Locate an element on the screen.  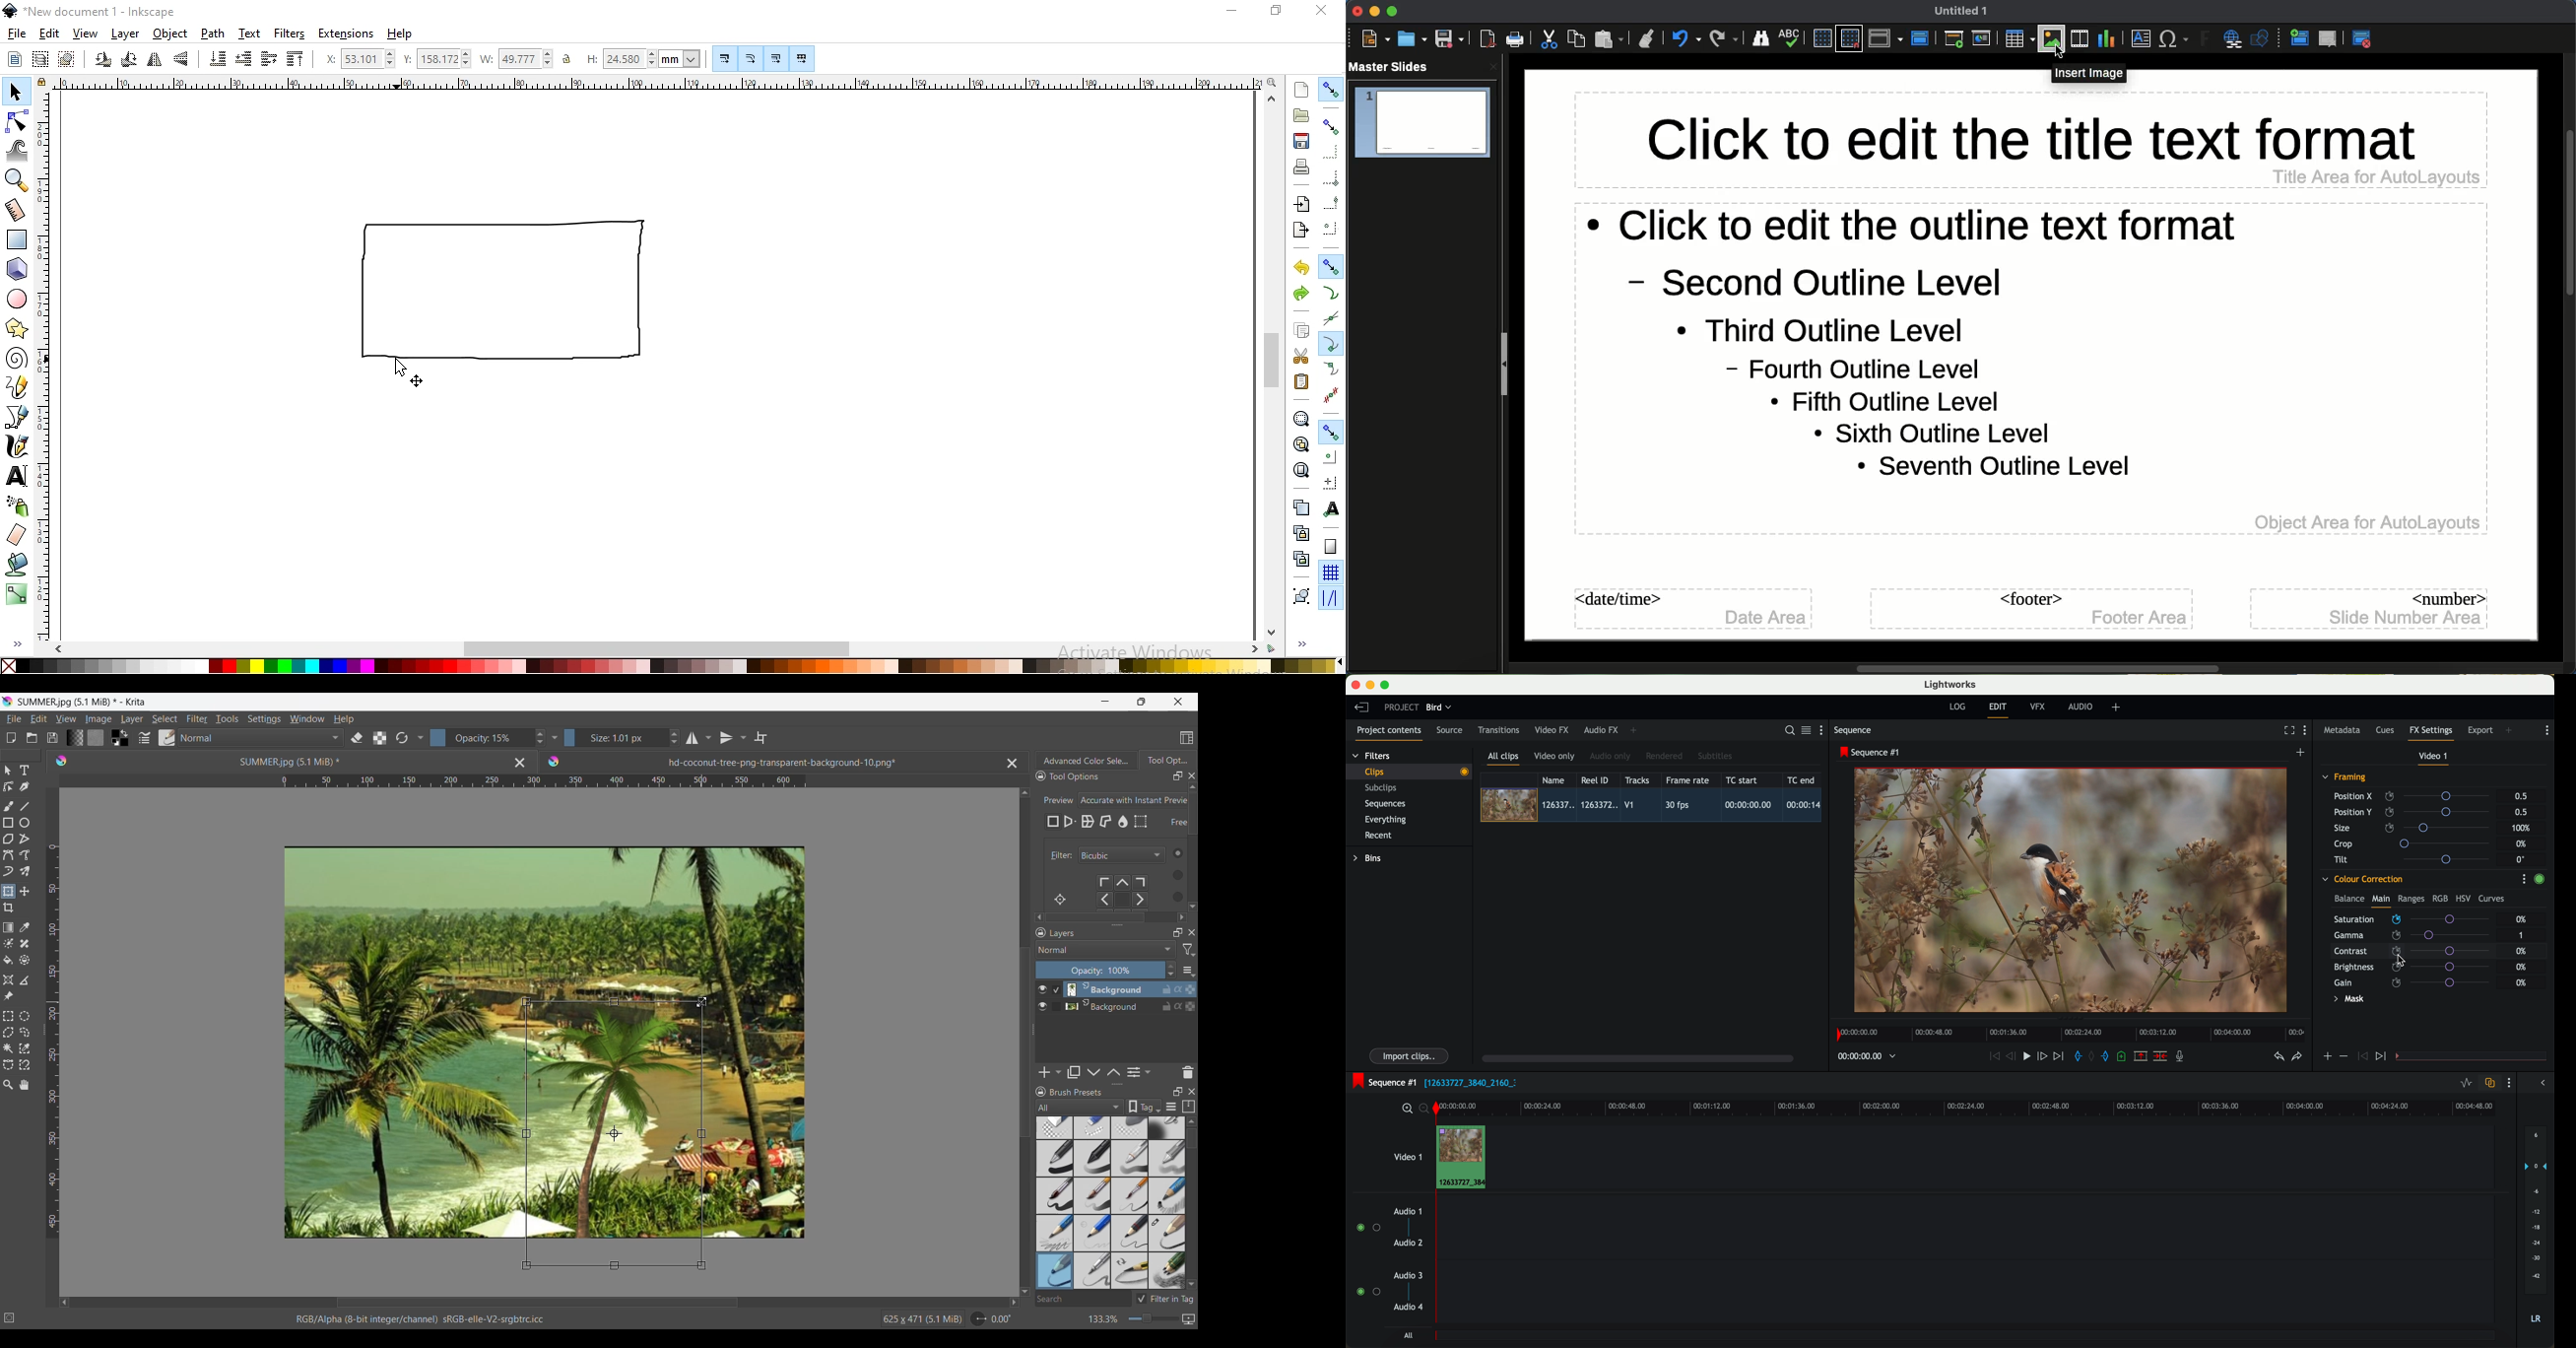
open an existing document is located at coordinates (1301, 116).